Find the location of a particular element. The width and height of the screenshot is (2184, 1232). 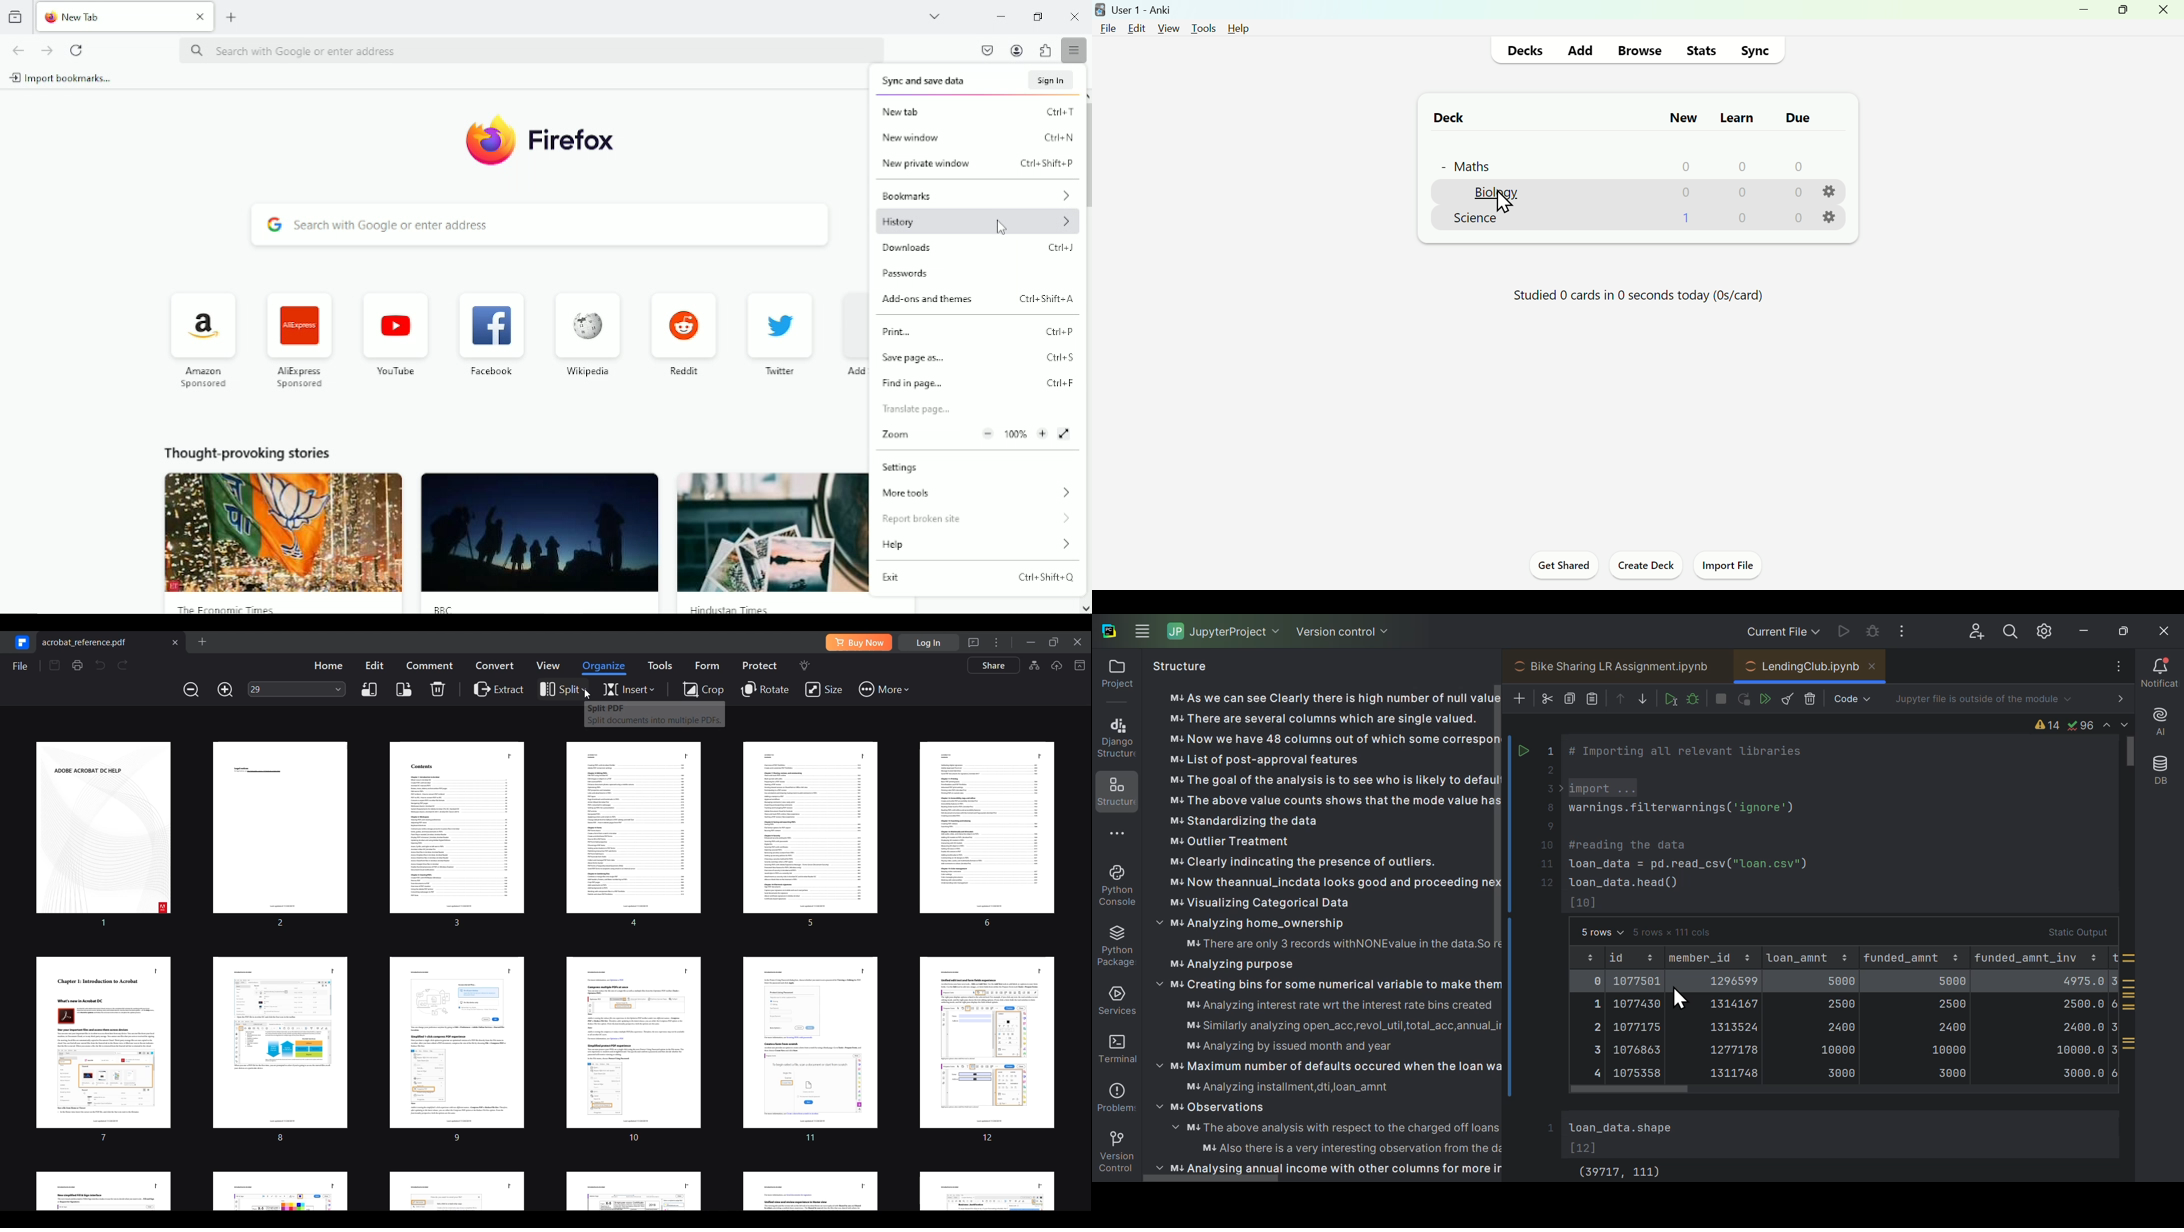

New tab is located at coordinates (235, 17).